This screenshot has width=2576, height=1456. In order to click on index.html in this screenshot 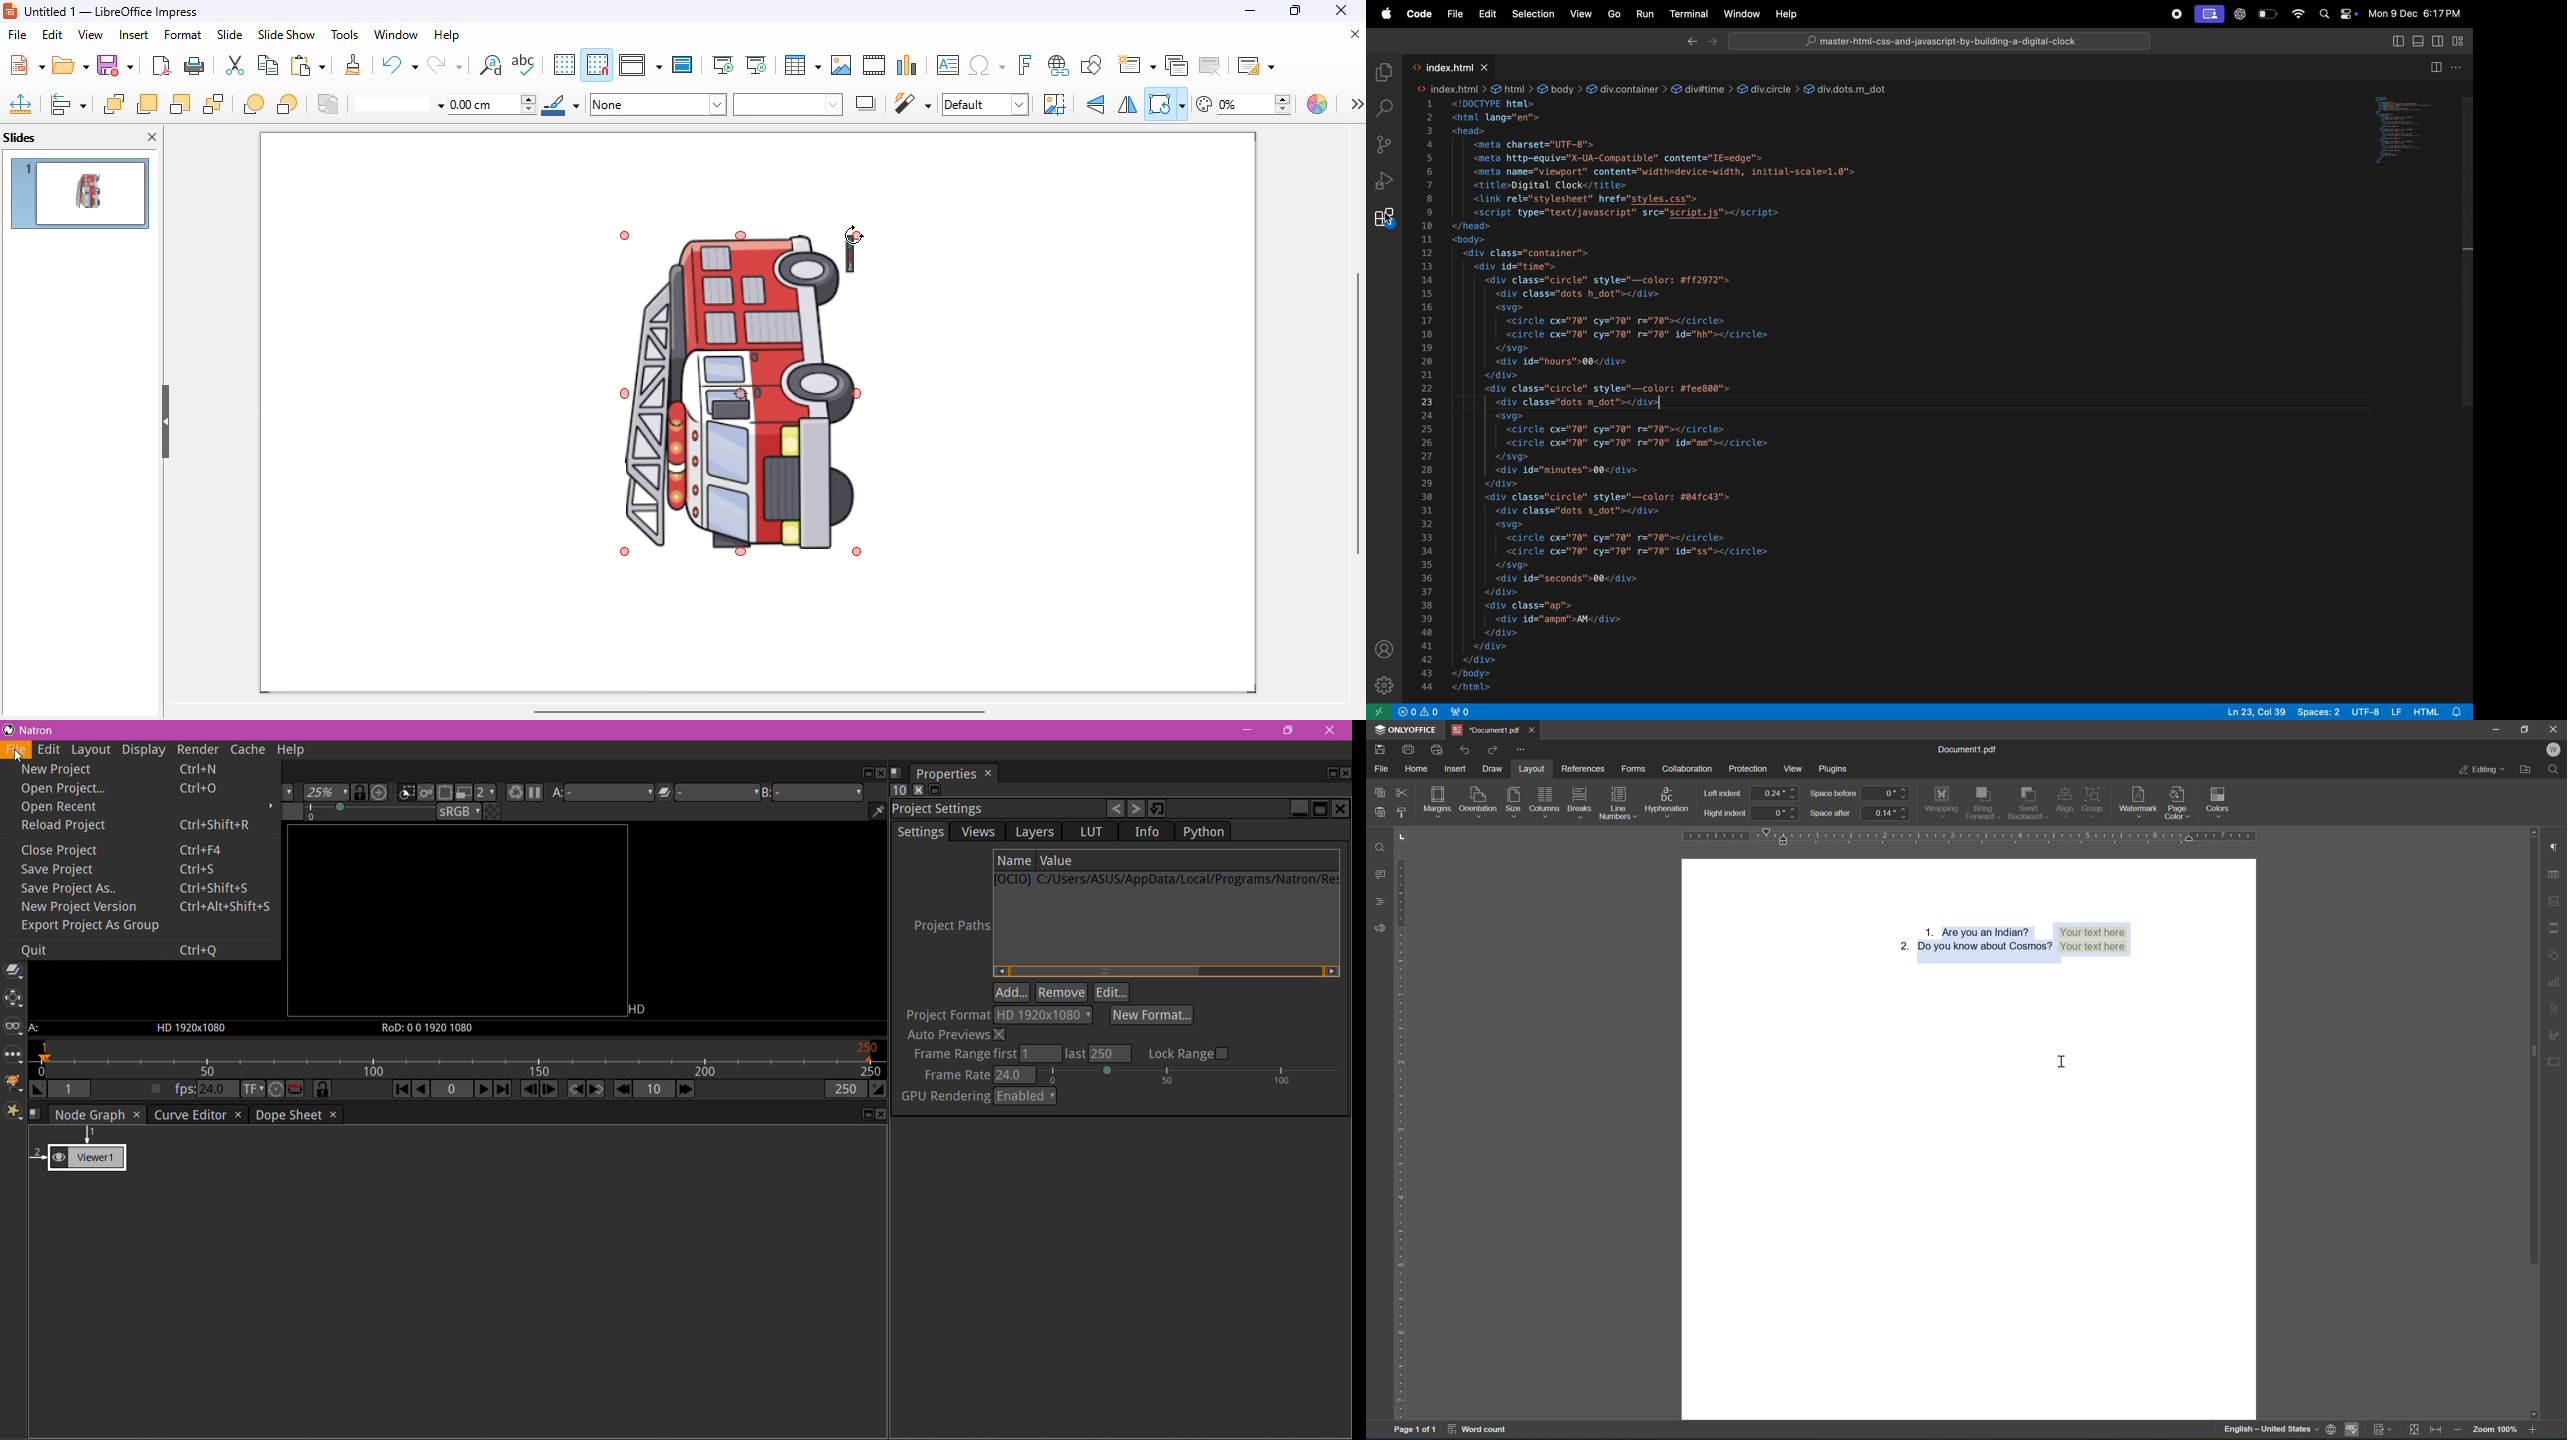, I will do `click(1449, 66)`.